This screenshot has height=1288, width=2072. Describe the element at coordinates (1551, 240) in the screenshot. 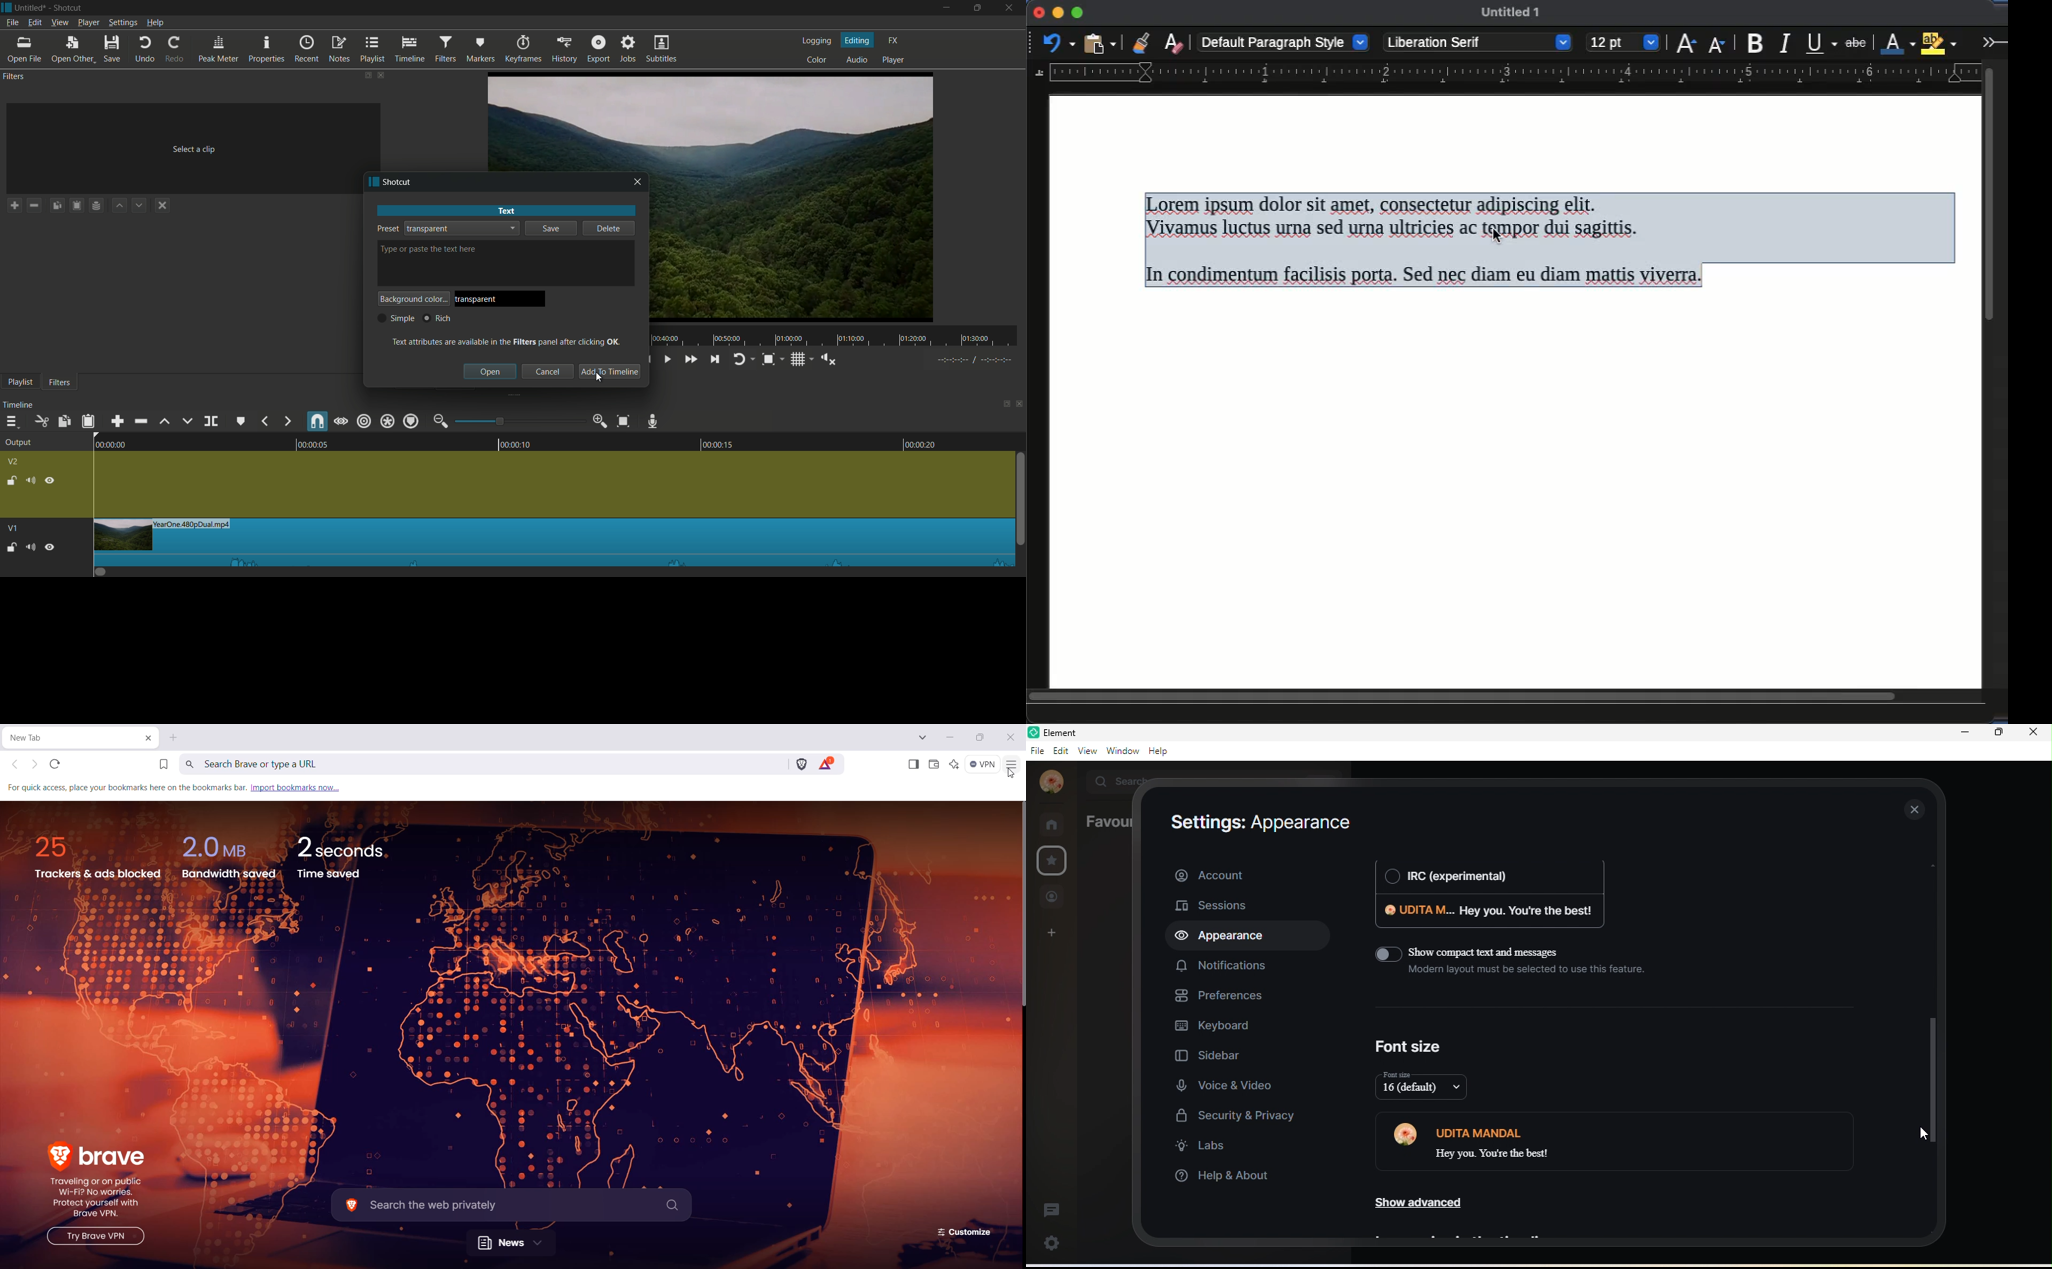

I see `Here is the transcription of the text:  ---  Lorem ipsum dolor sit amet, consectetur adipiscing elit.   Vivamus luctus urna sed urna ultricies ac tempor dui sagittis.    In condimentum facilisis porta. Sed nec diam eu diam mattis viverra.` at that location.